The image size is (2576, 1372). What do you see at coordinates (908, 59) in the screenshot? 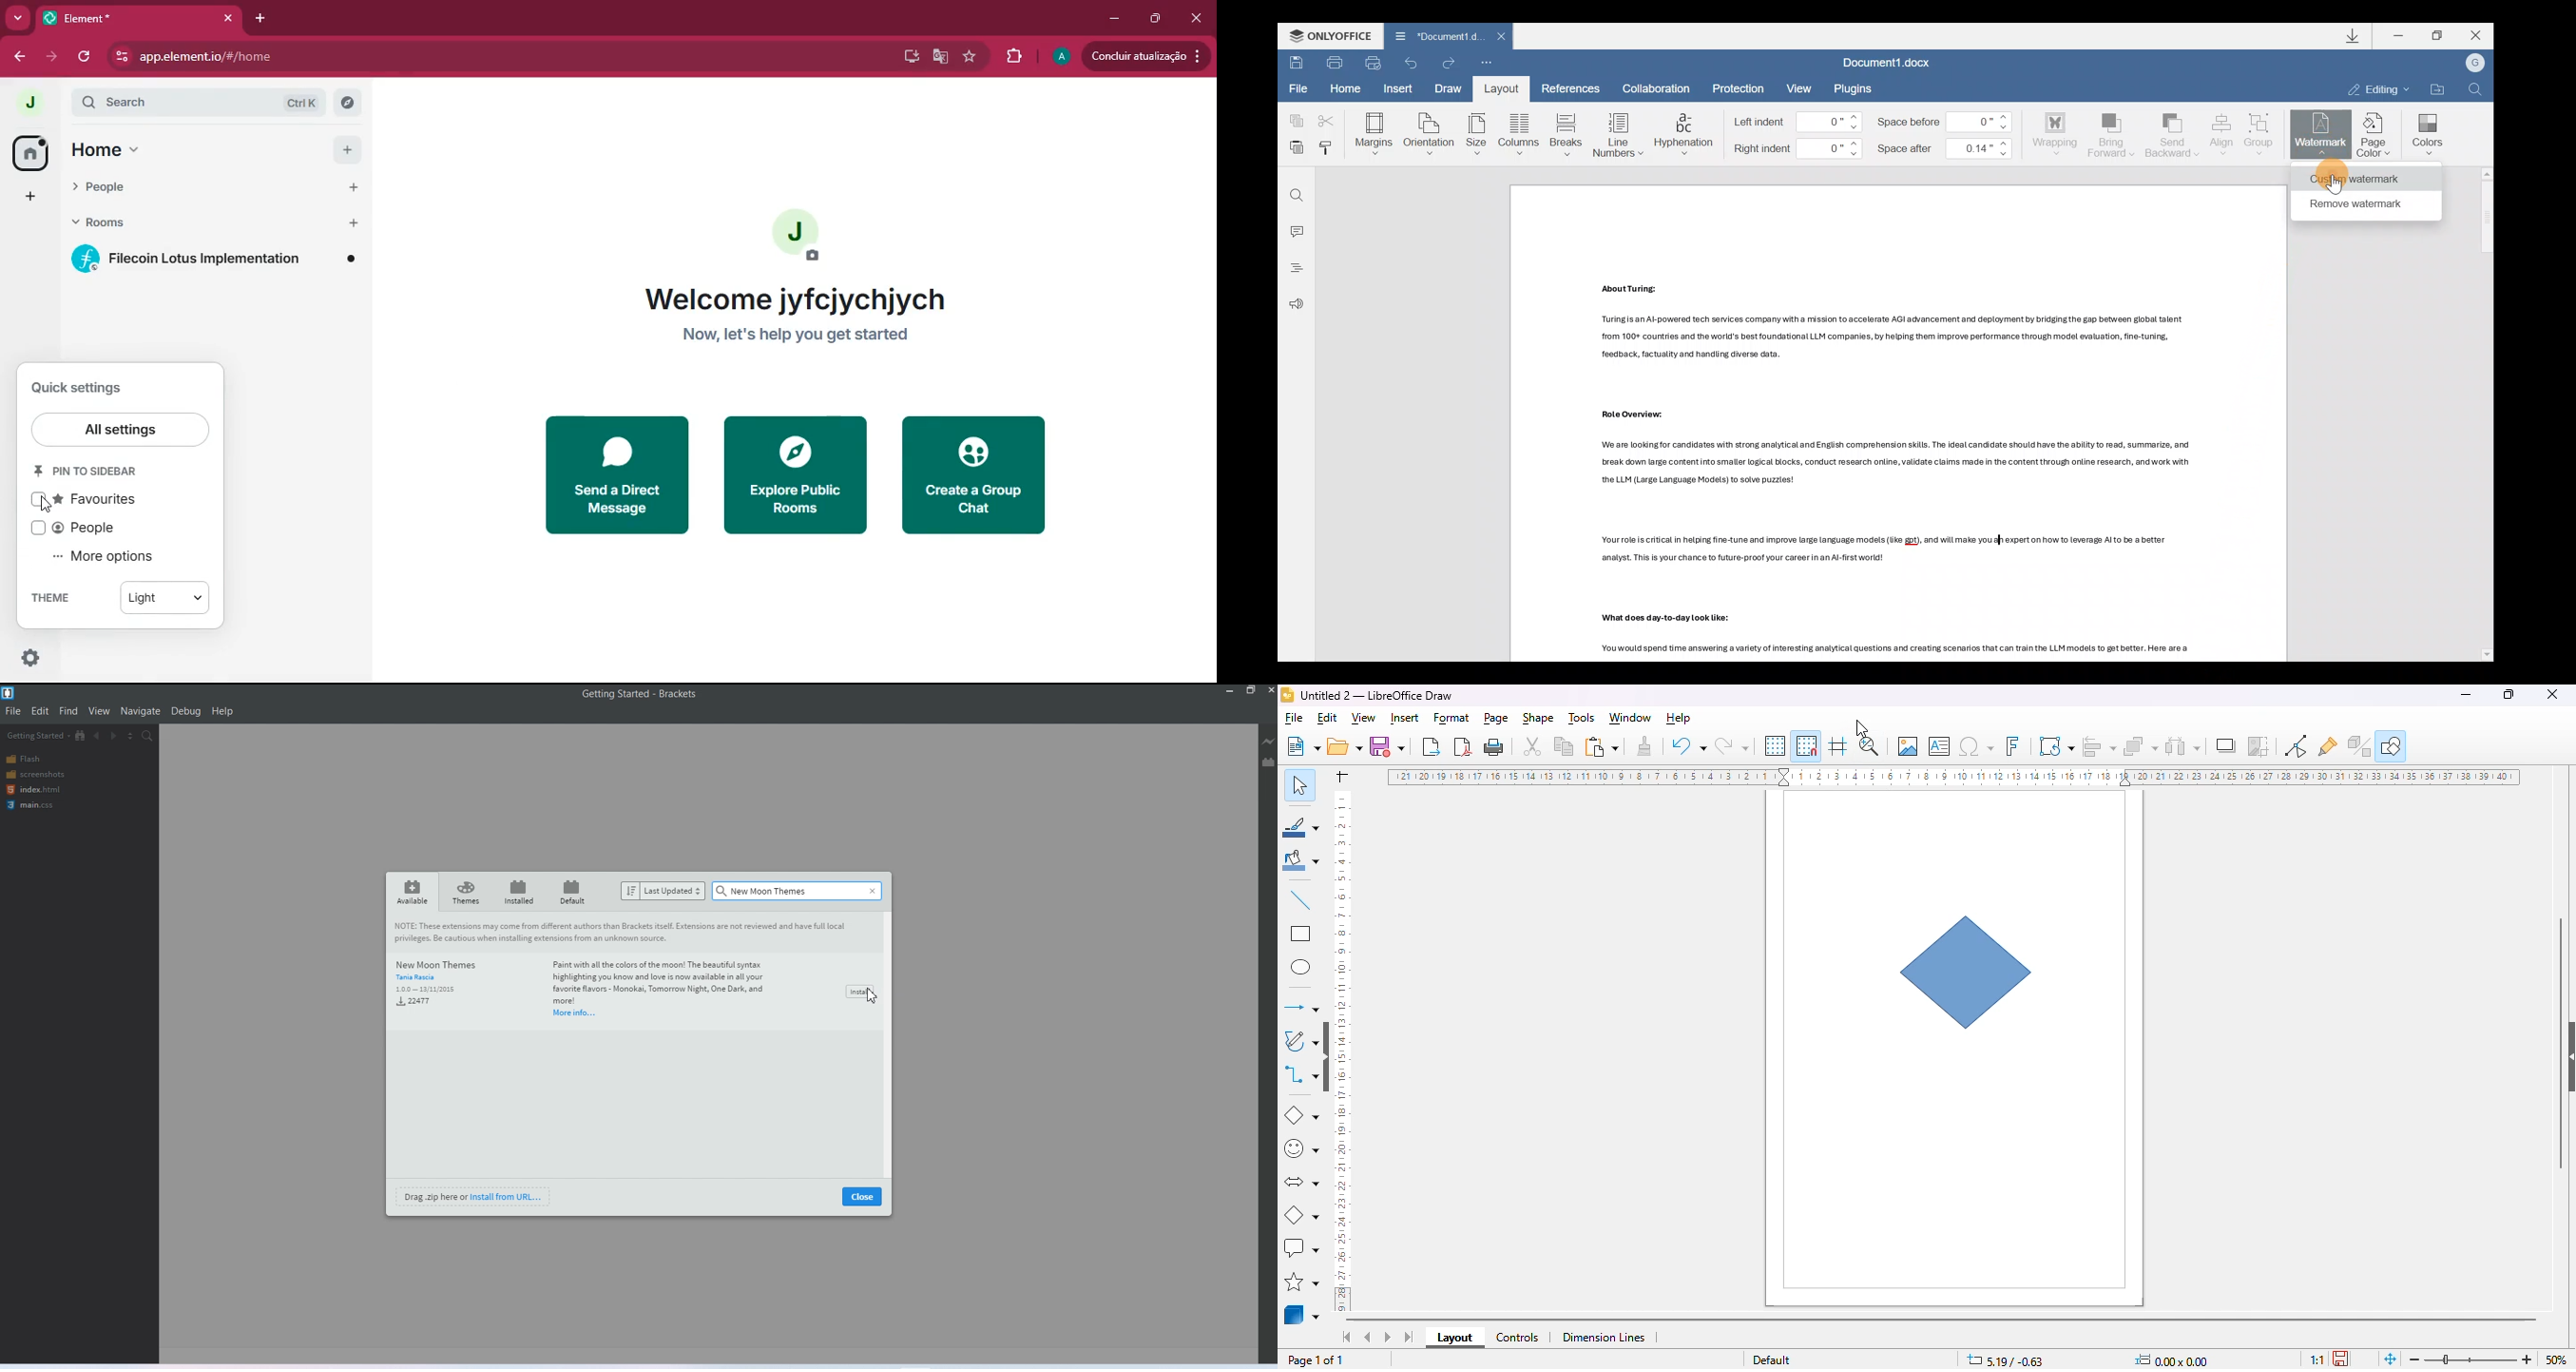
I see `desktop` at bounding box center [908, 59].